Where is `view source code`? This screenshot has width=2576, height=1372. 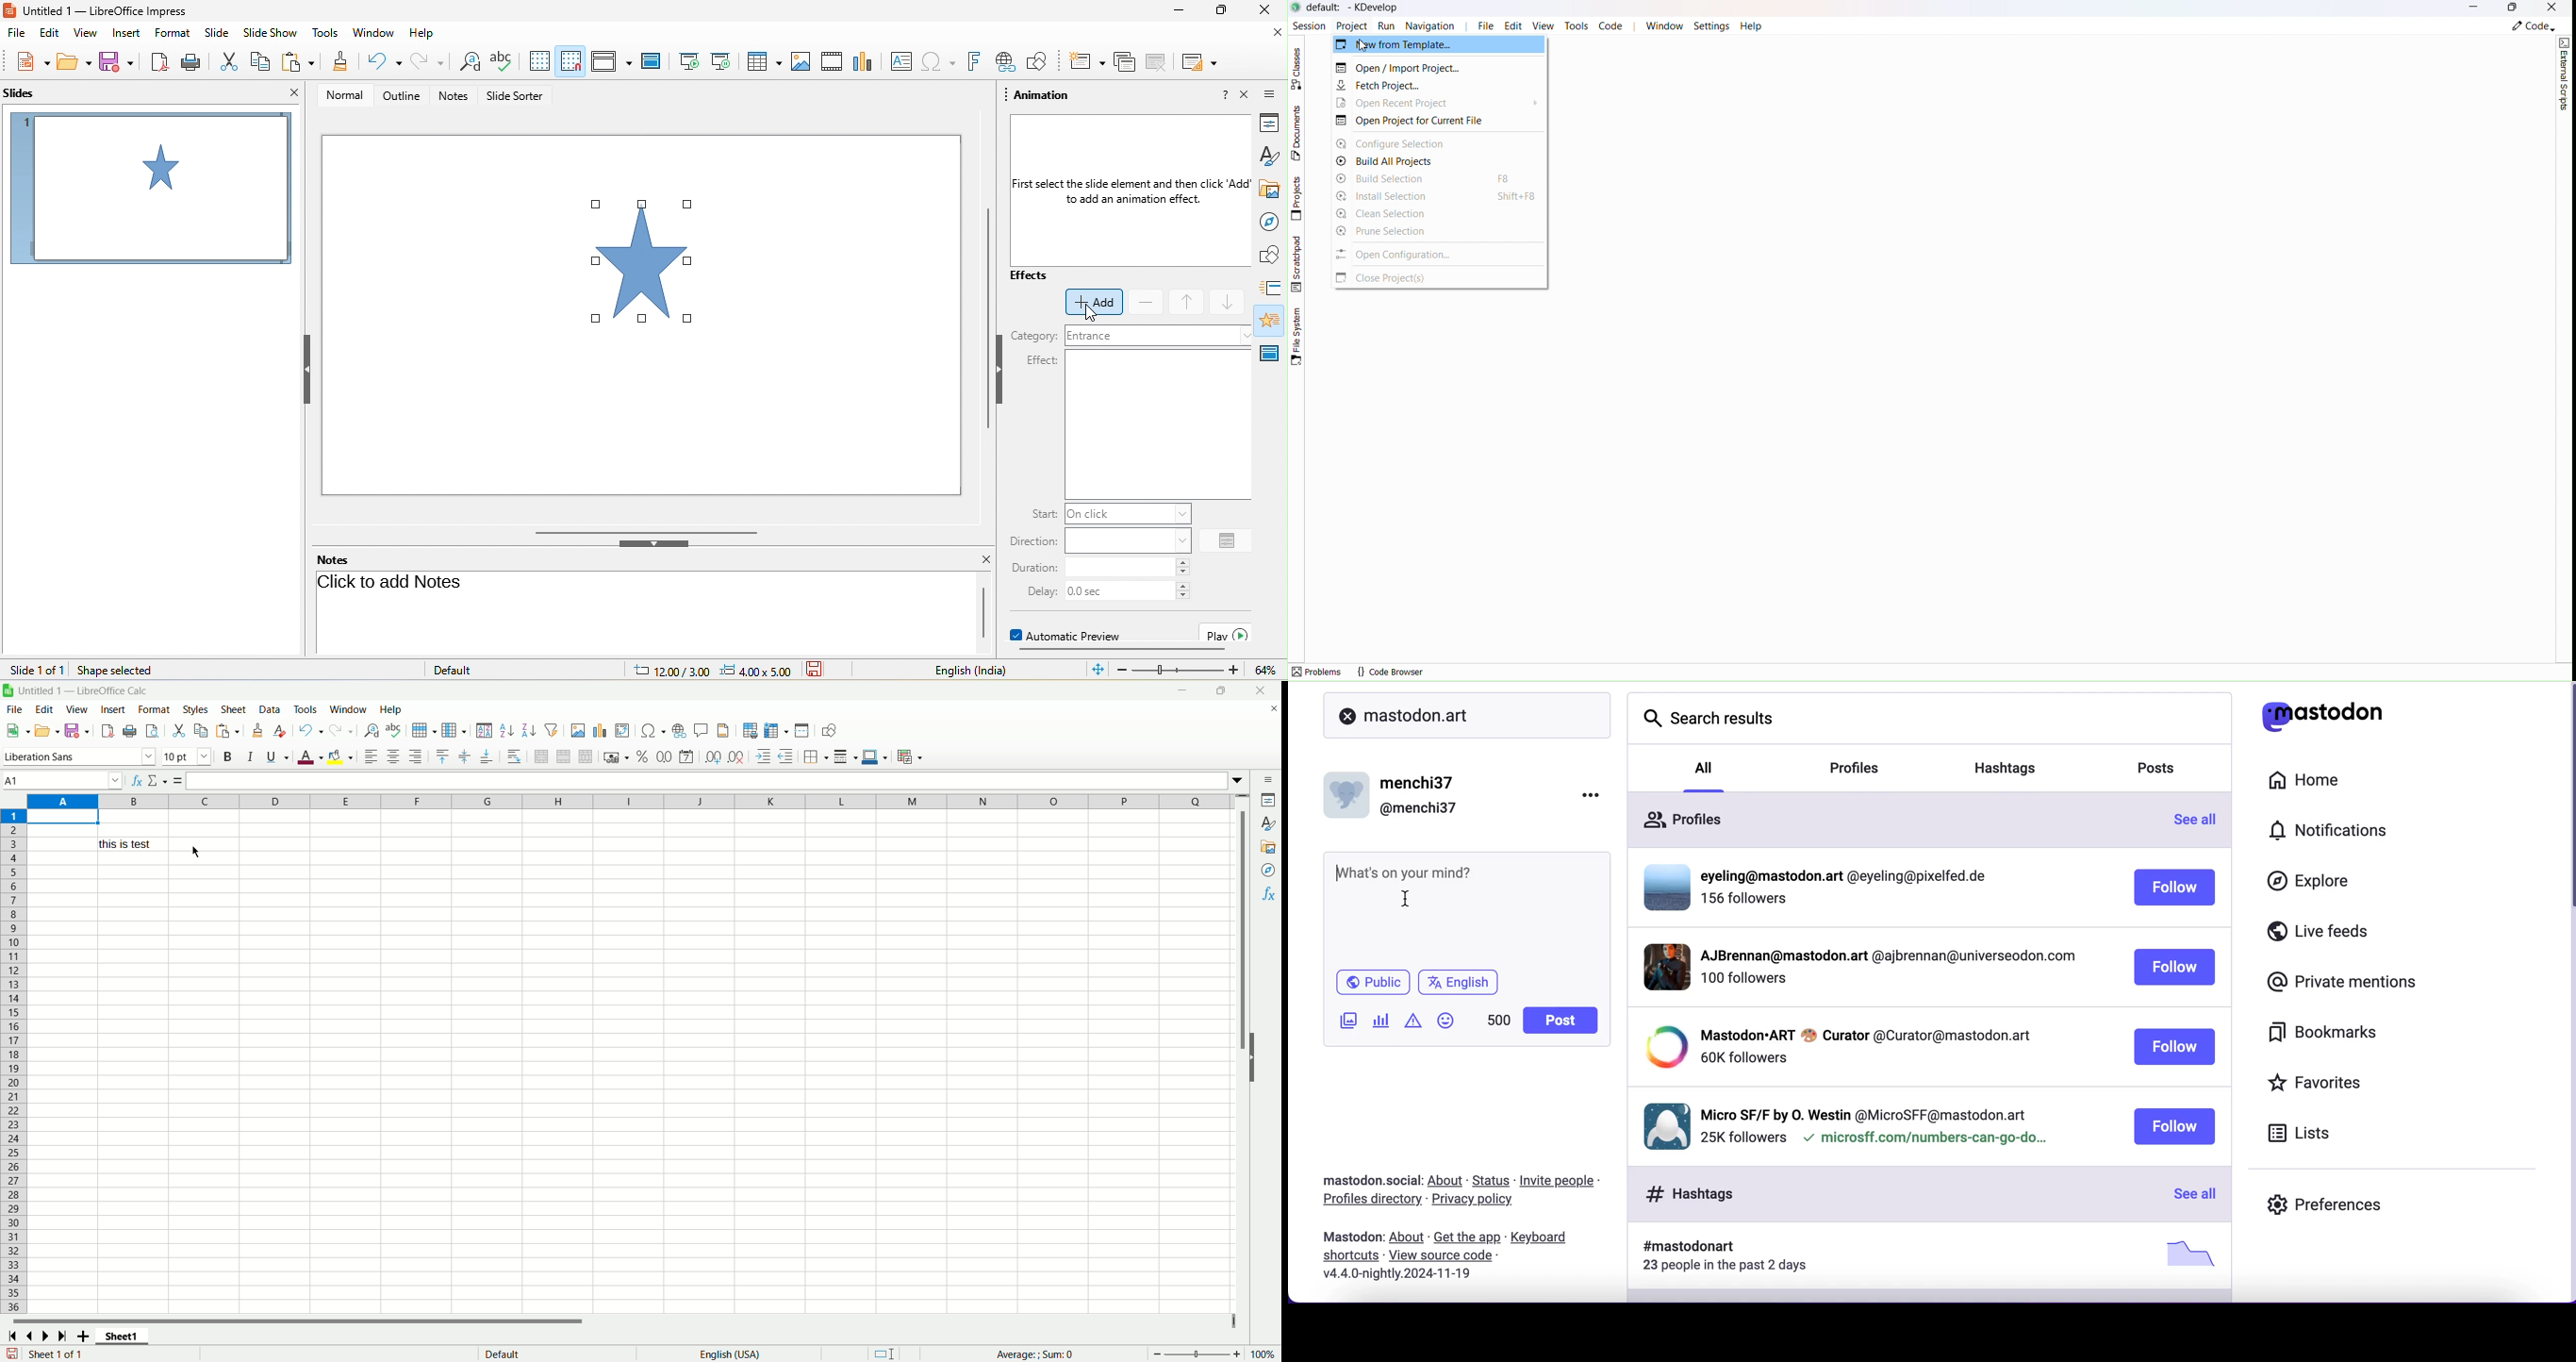 view source code is located at coordinates (1450, 1256).